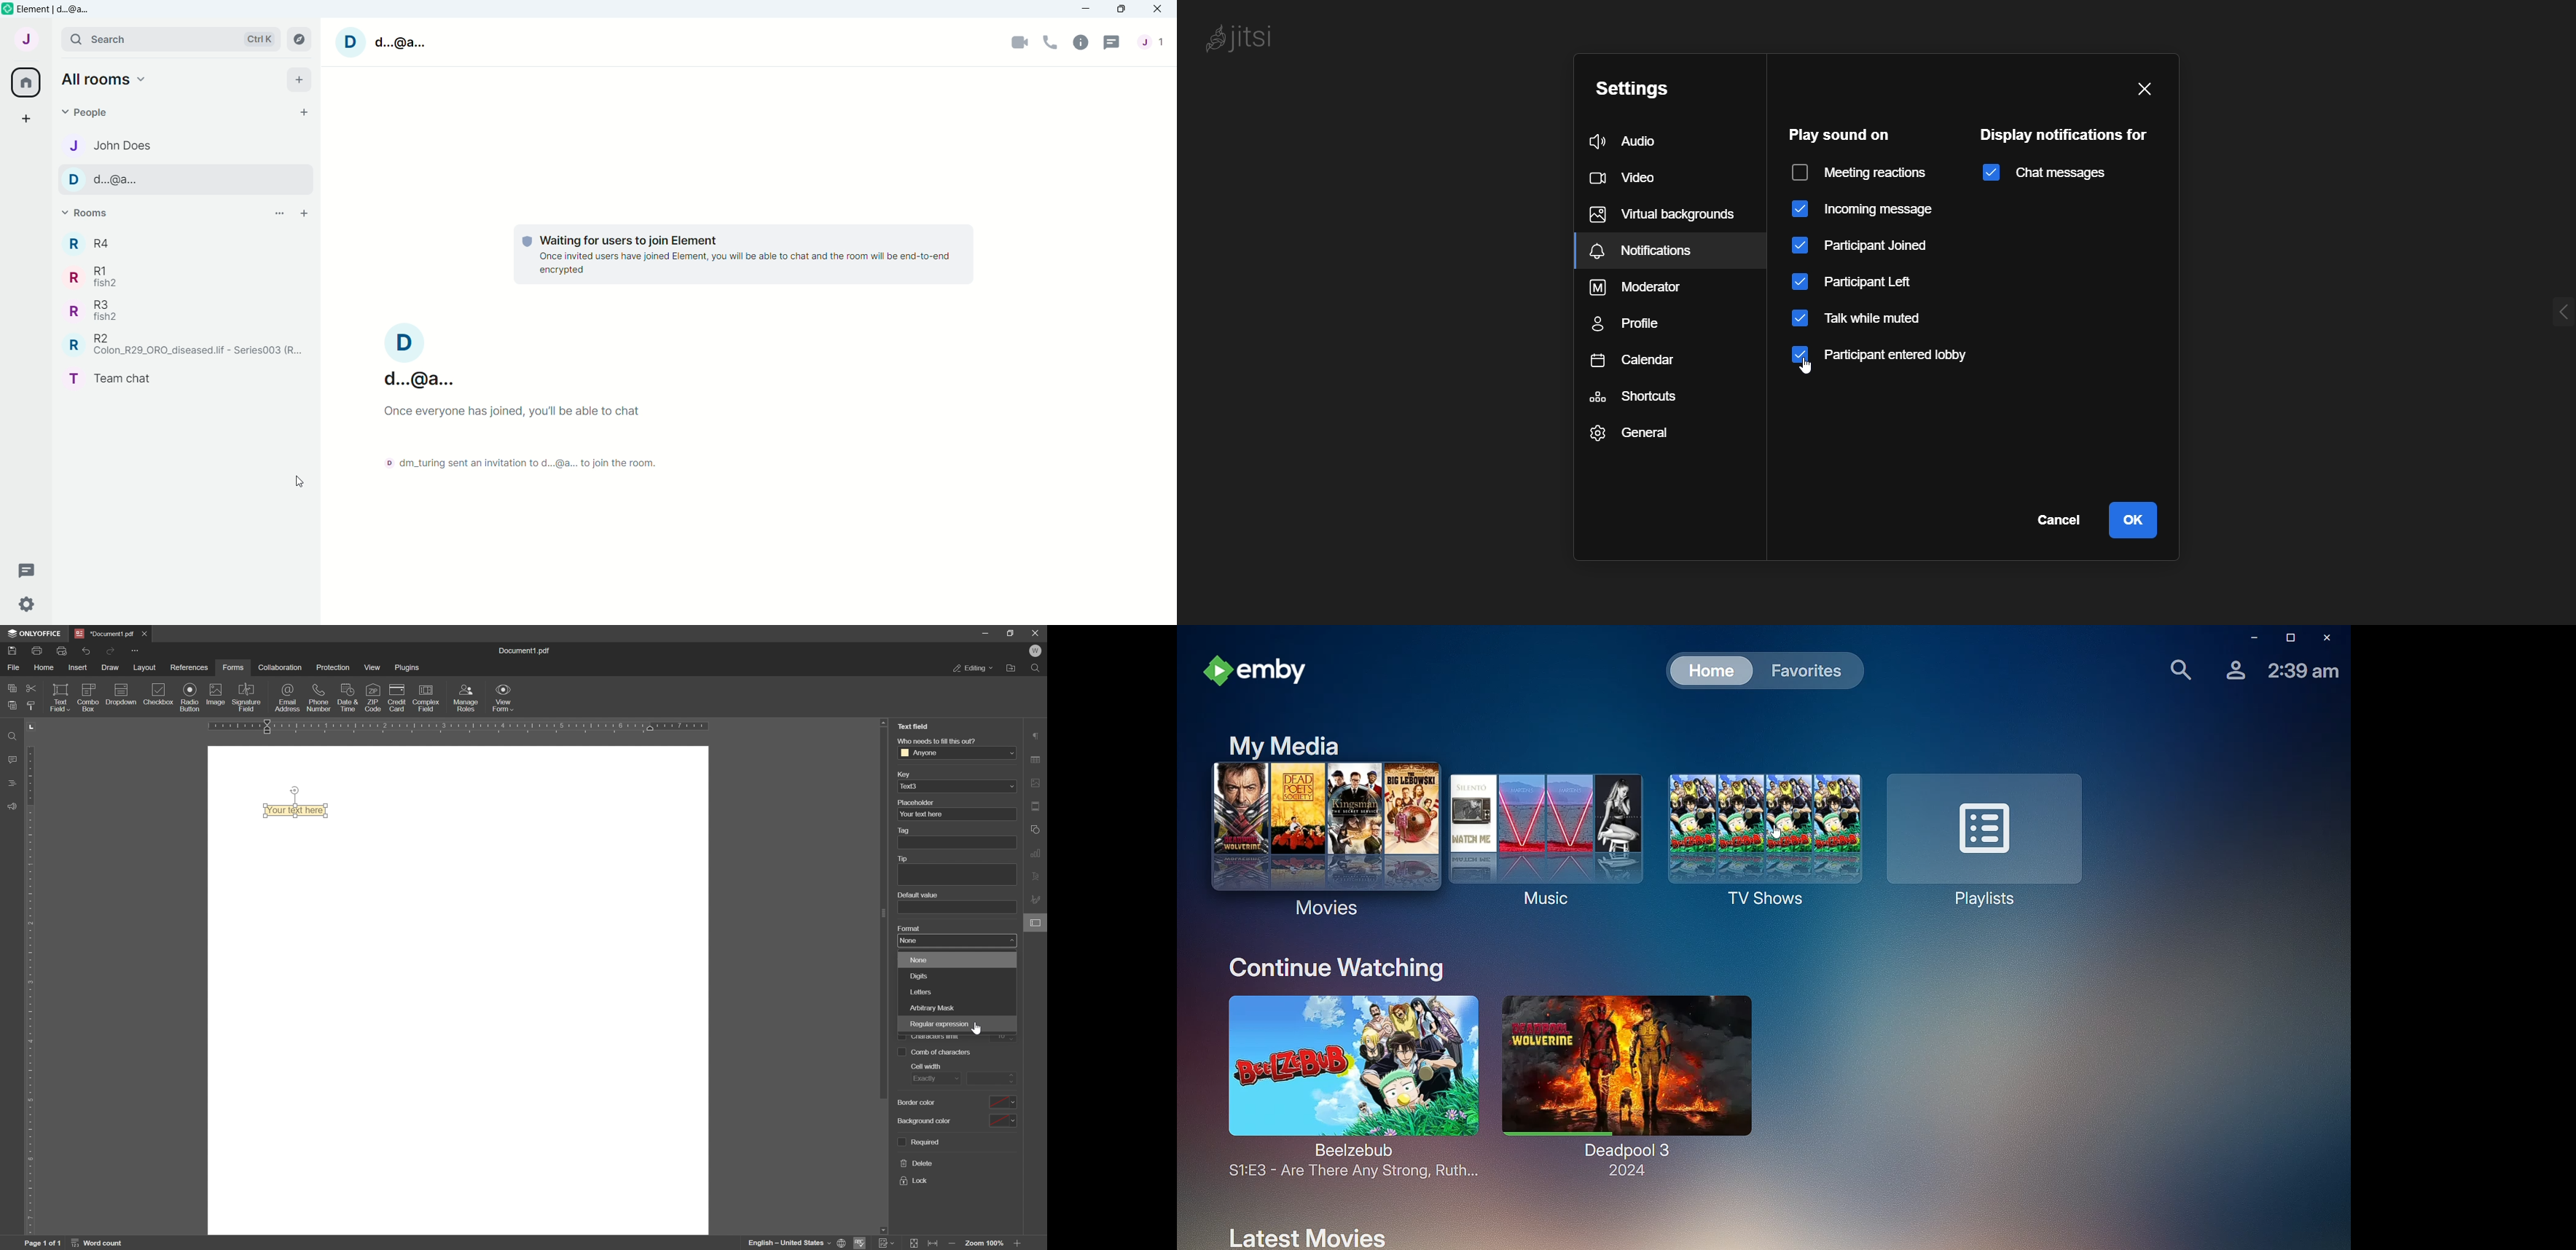 Image resolution: width=2576 pixels, height=1260 pixels. Describe the element at coordinates (906, 831) in the screenshot. I see `tag` at that location.